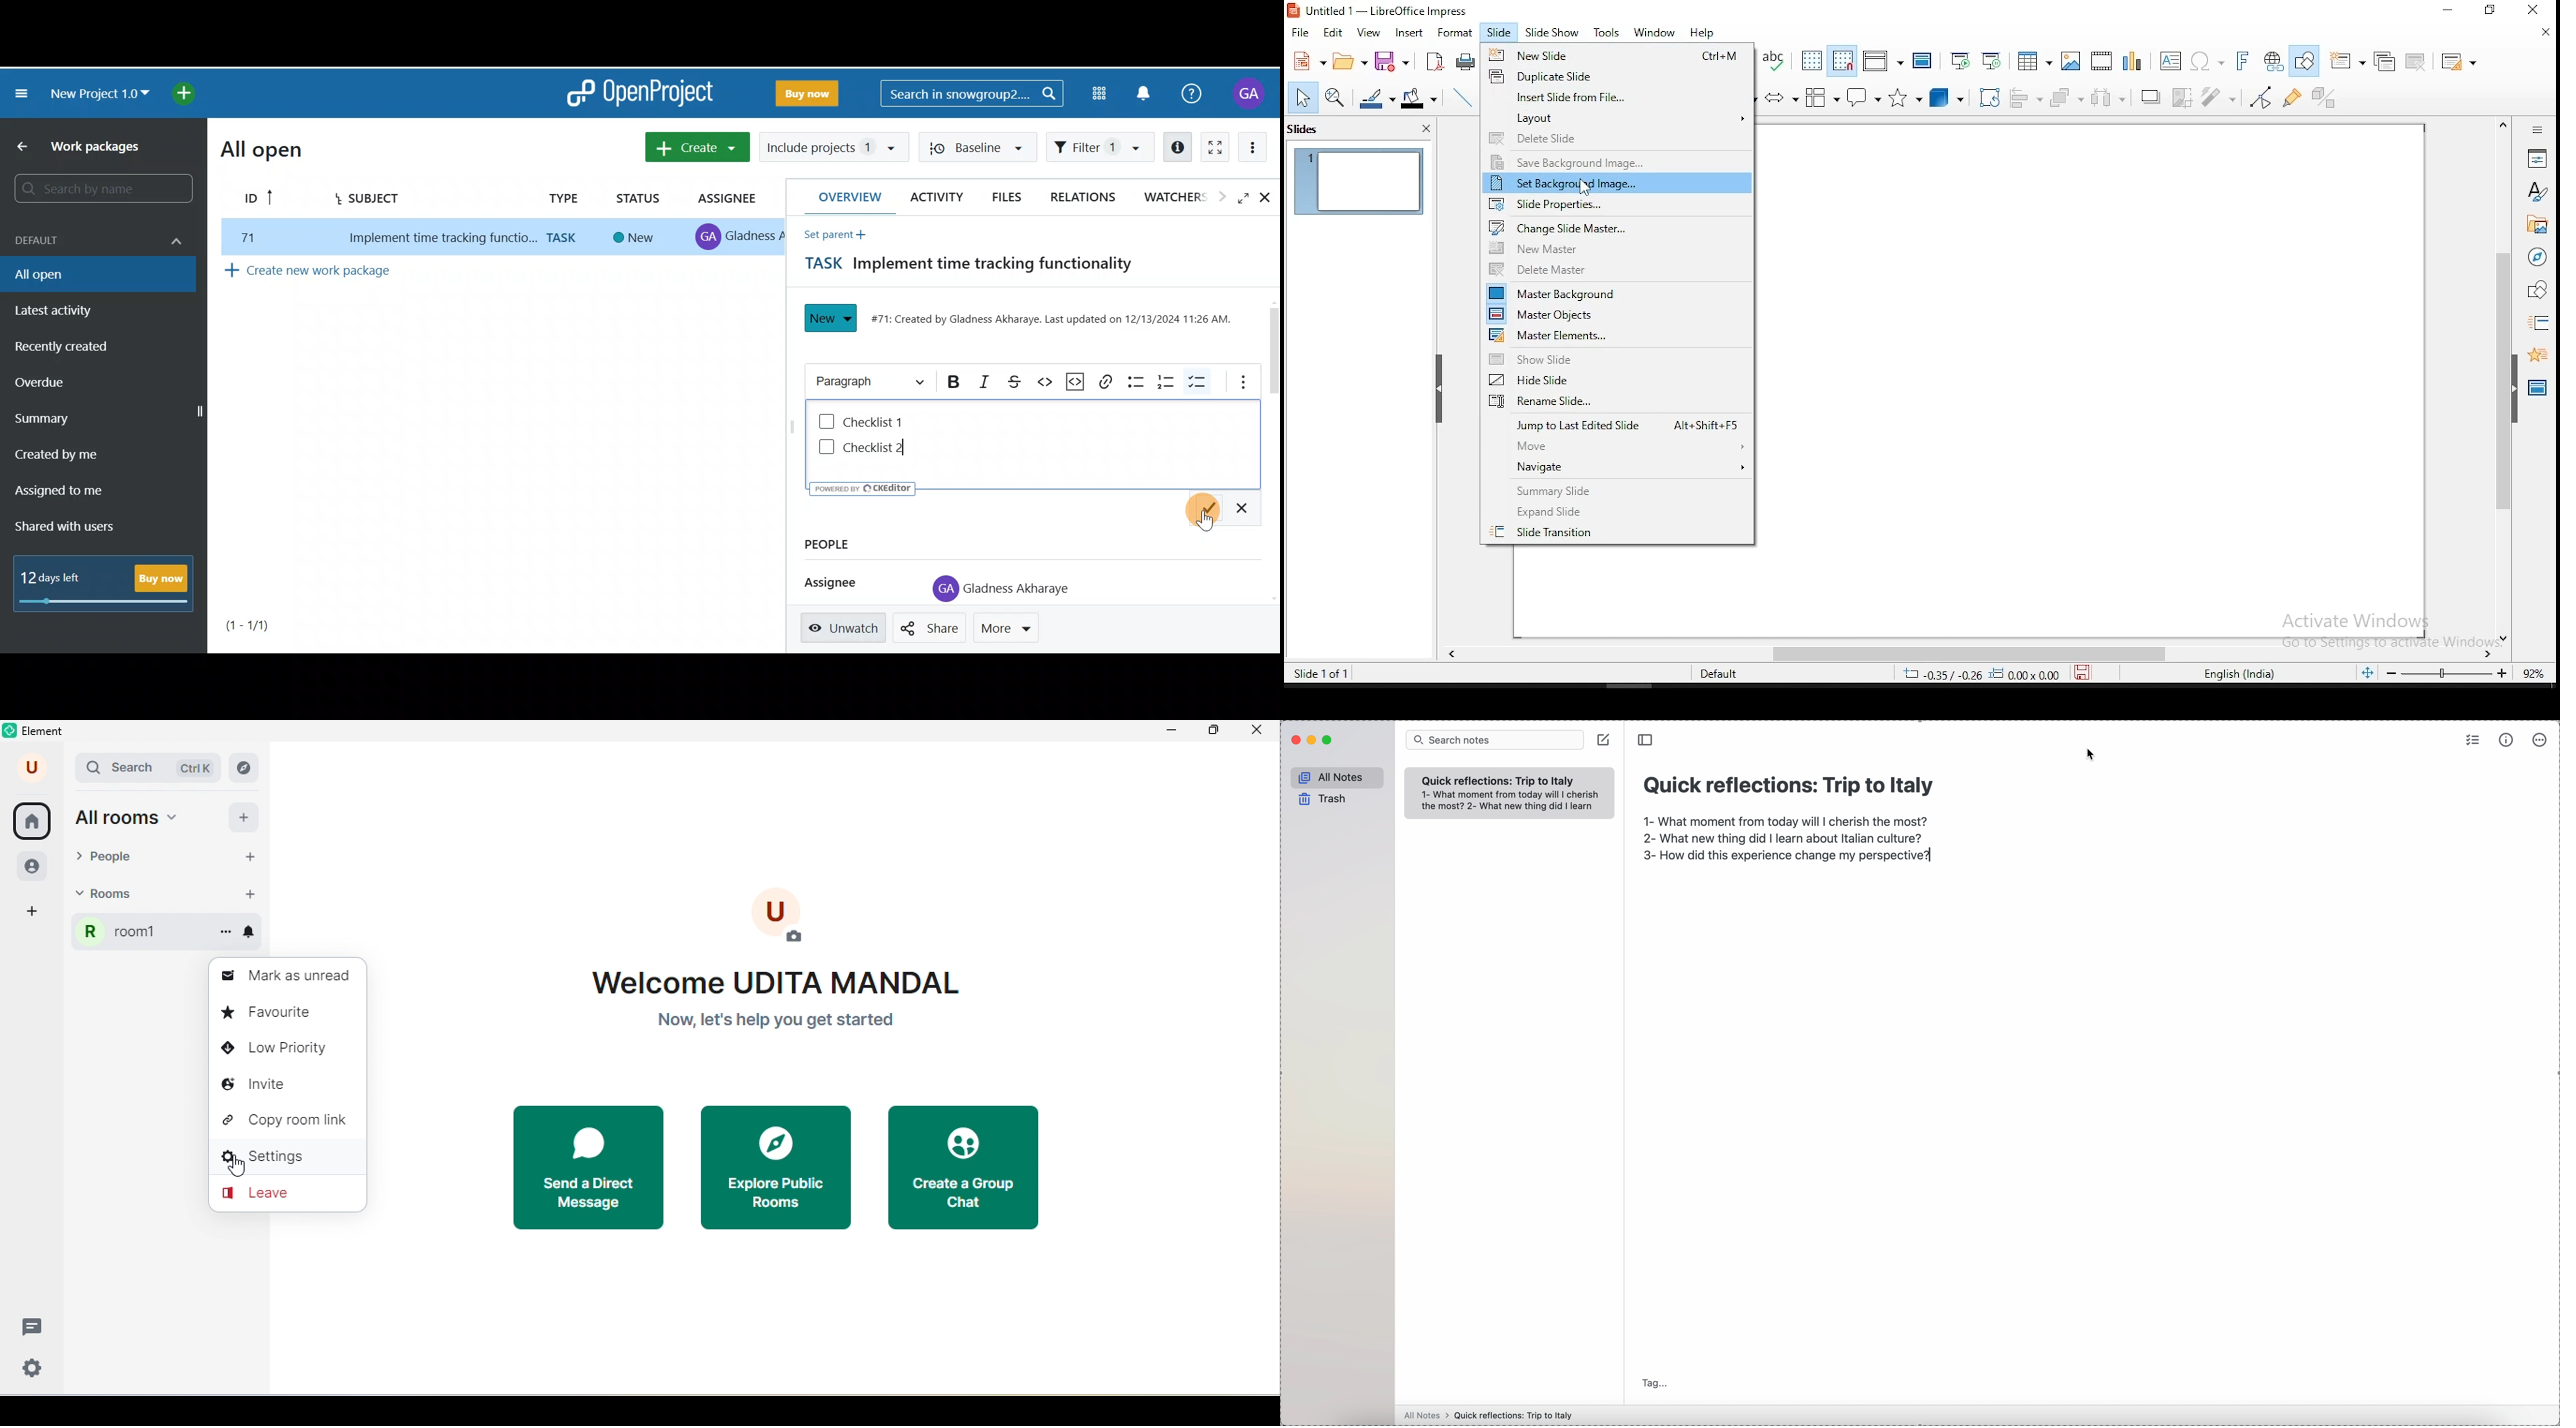 Image resolution: width=2576 pixels, height=1428 pixels. Describe the element at coordinates (2149, 96) in the screenshot. I see `shadow` at that location.